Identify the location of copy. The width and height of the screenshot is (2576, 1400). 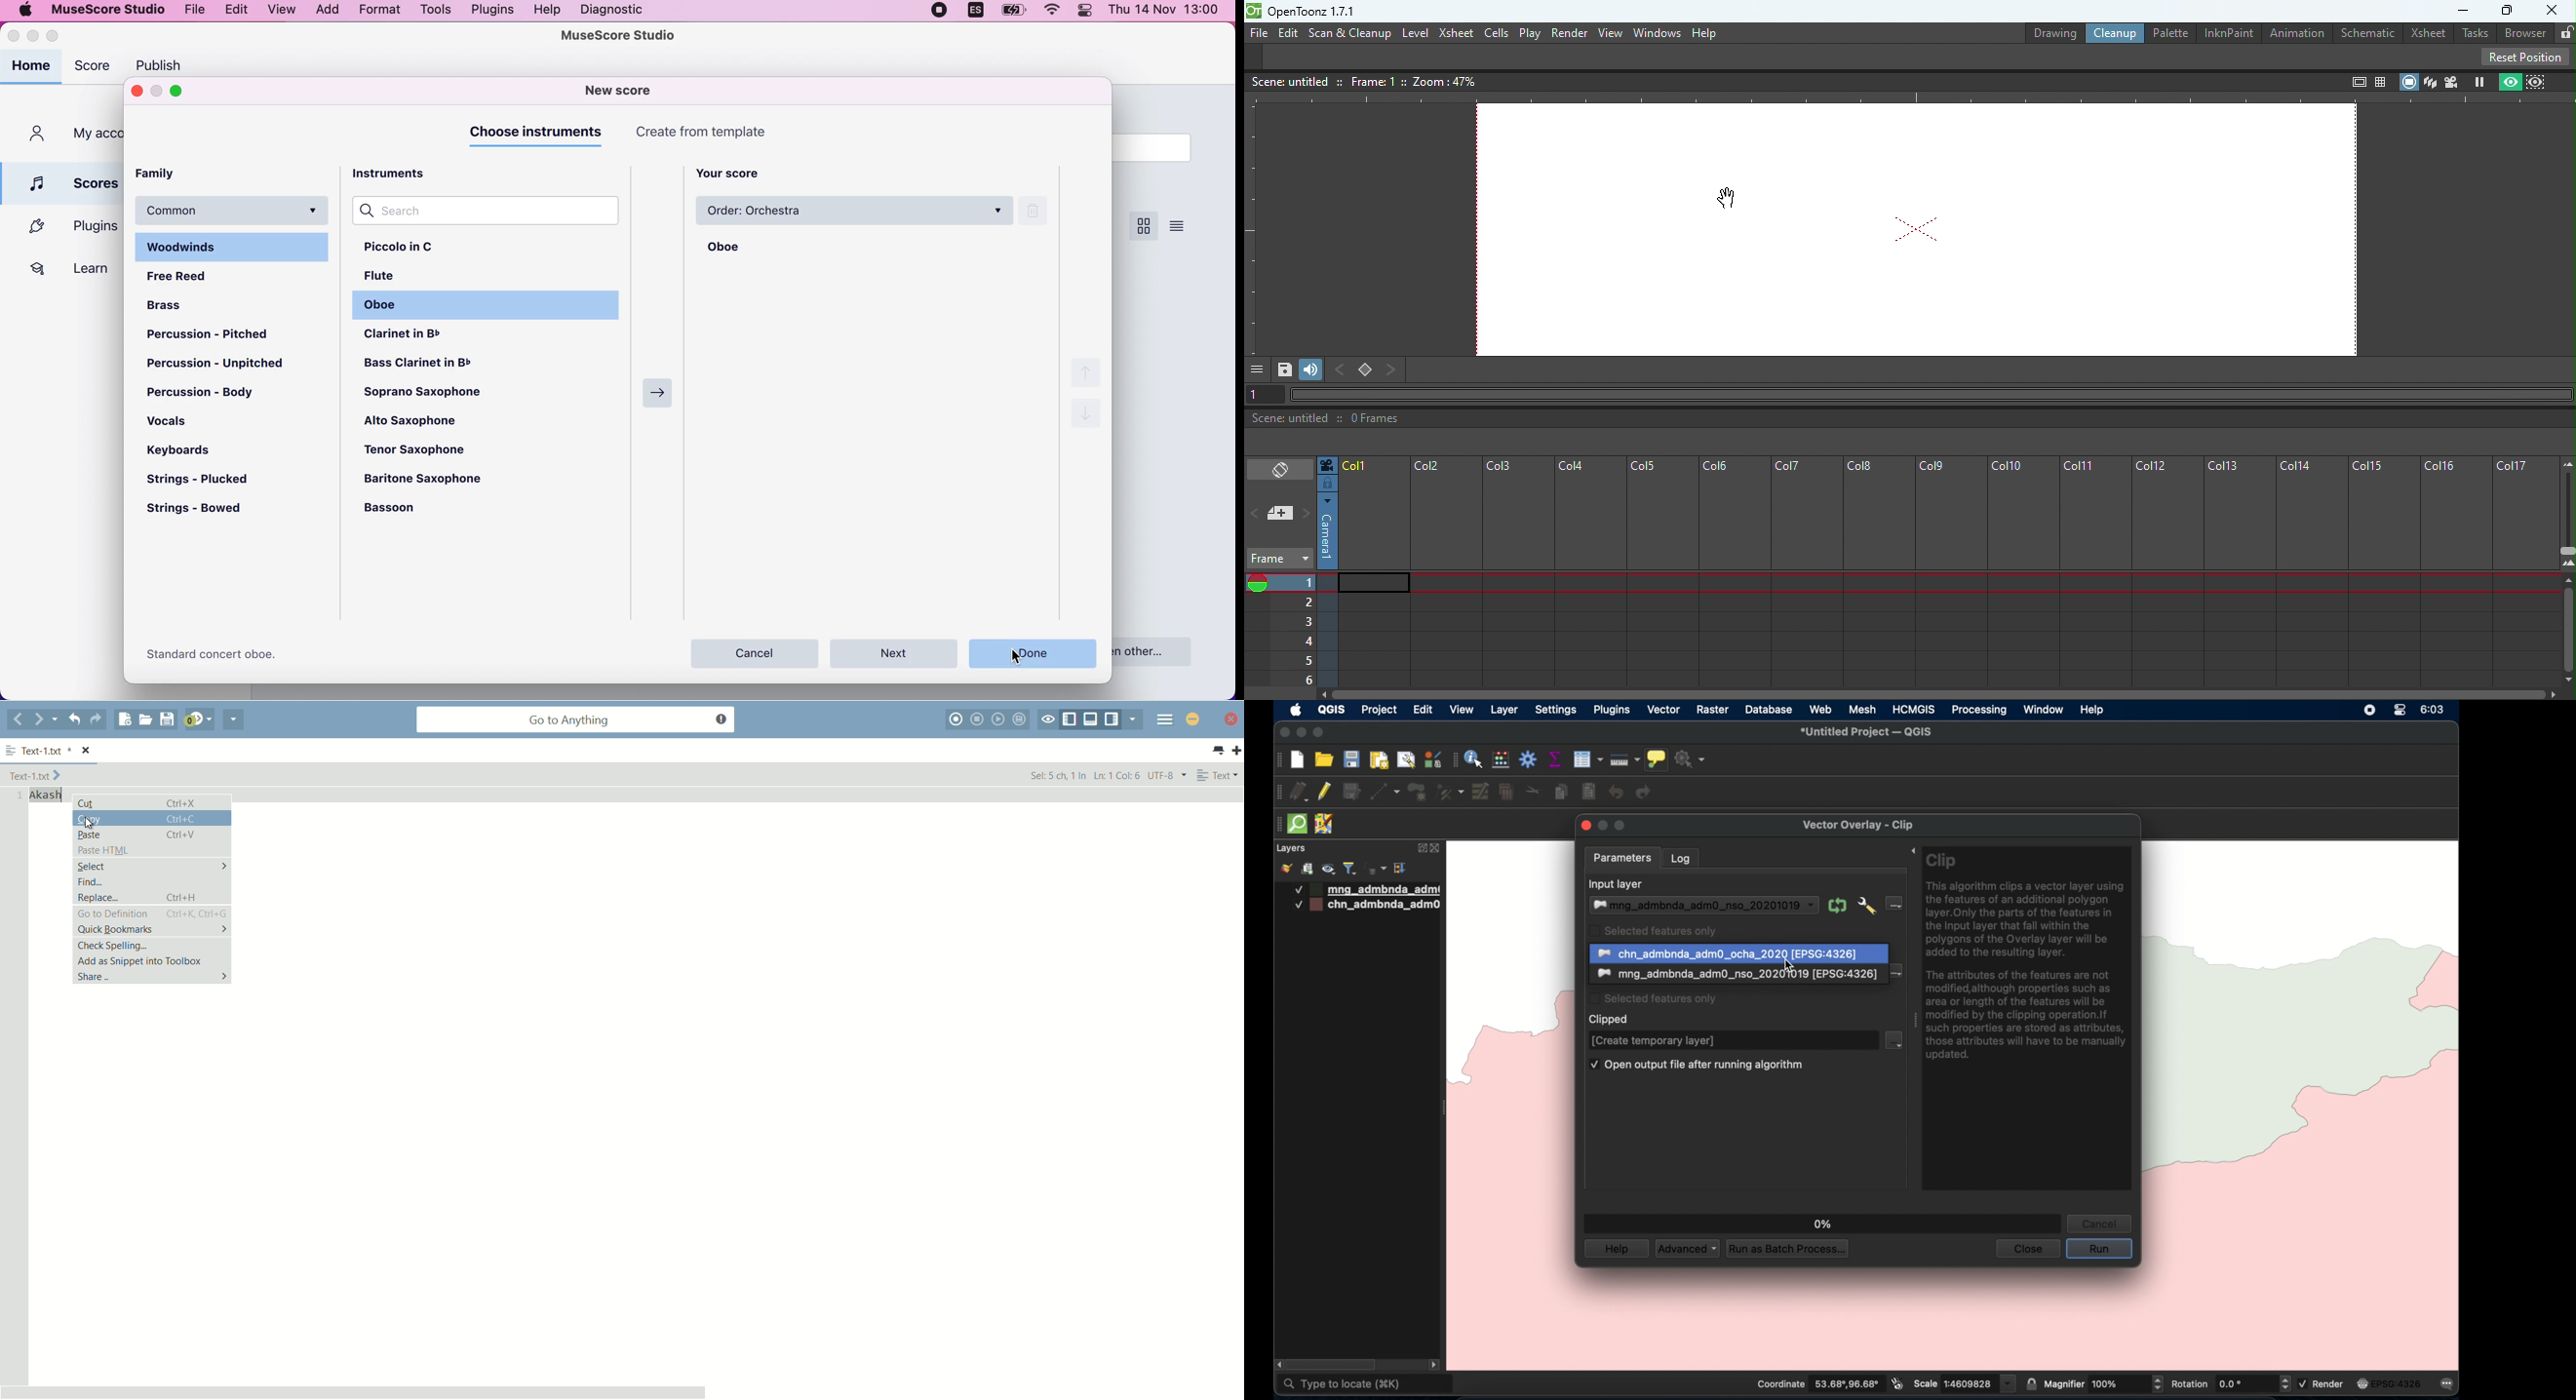
(152, 818).